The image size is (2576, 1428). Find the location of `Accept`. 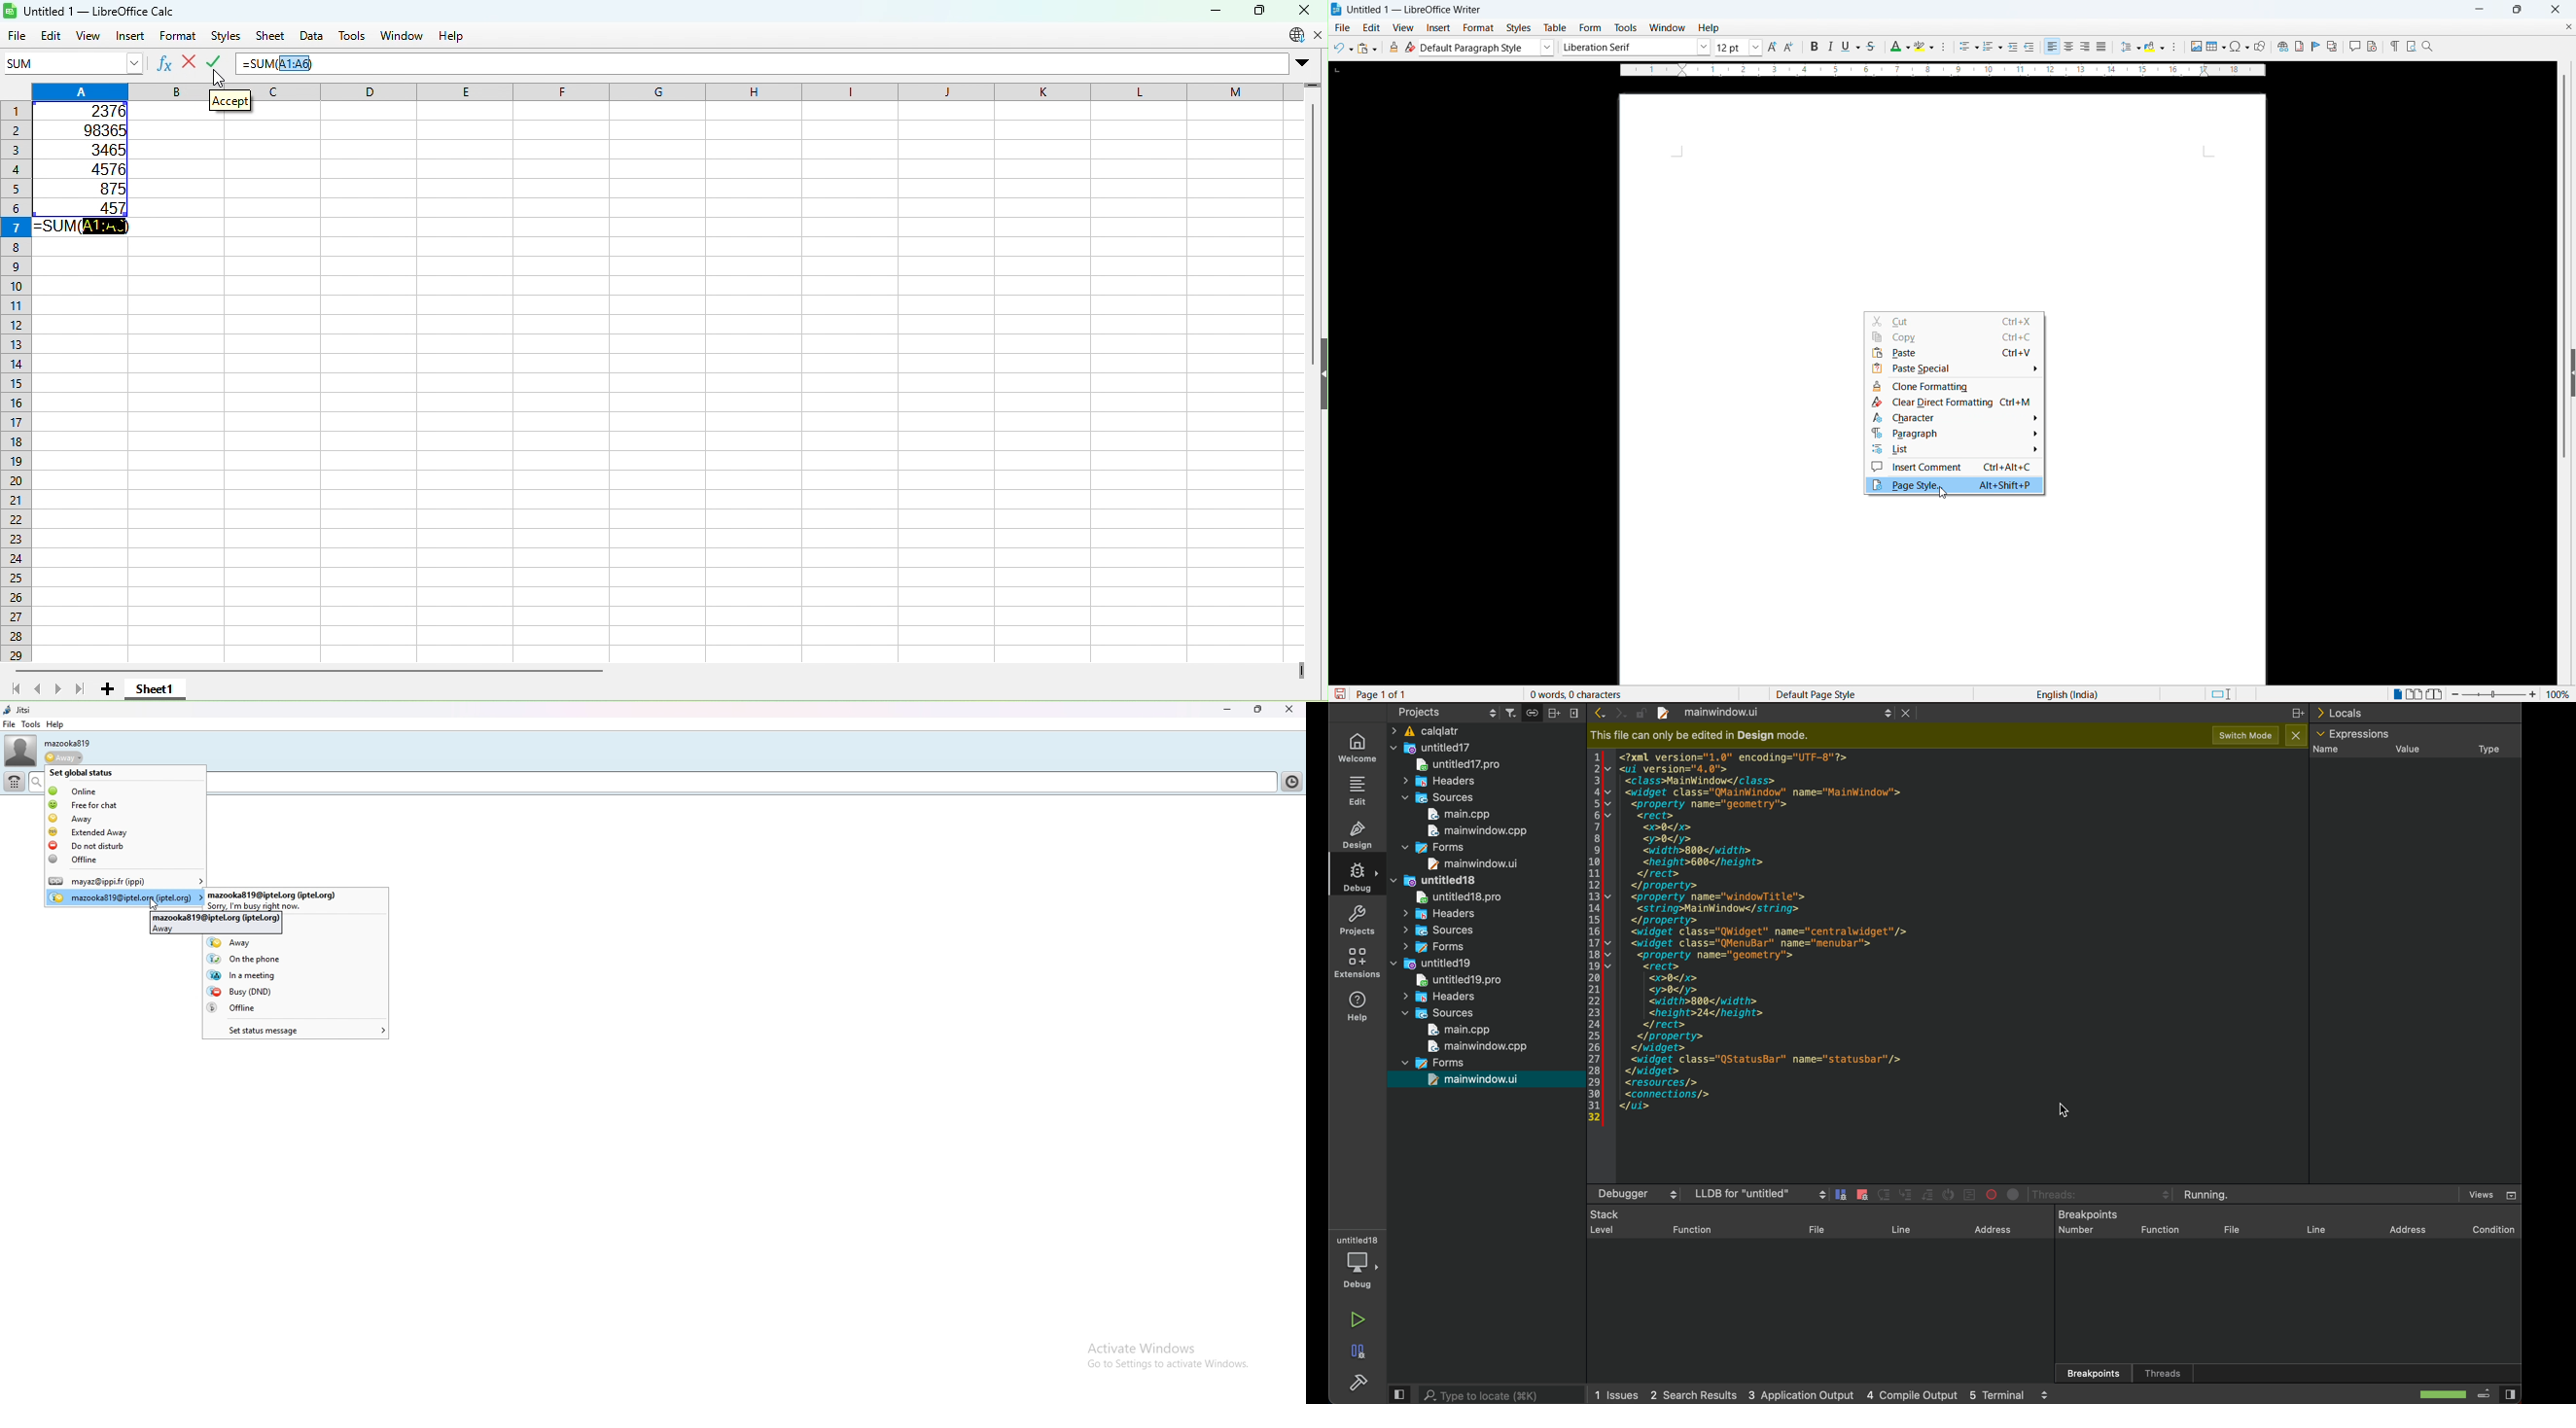

Accept is located at coordinates (218, 60).